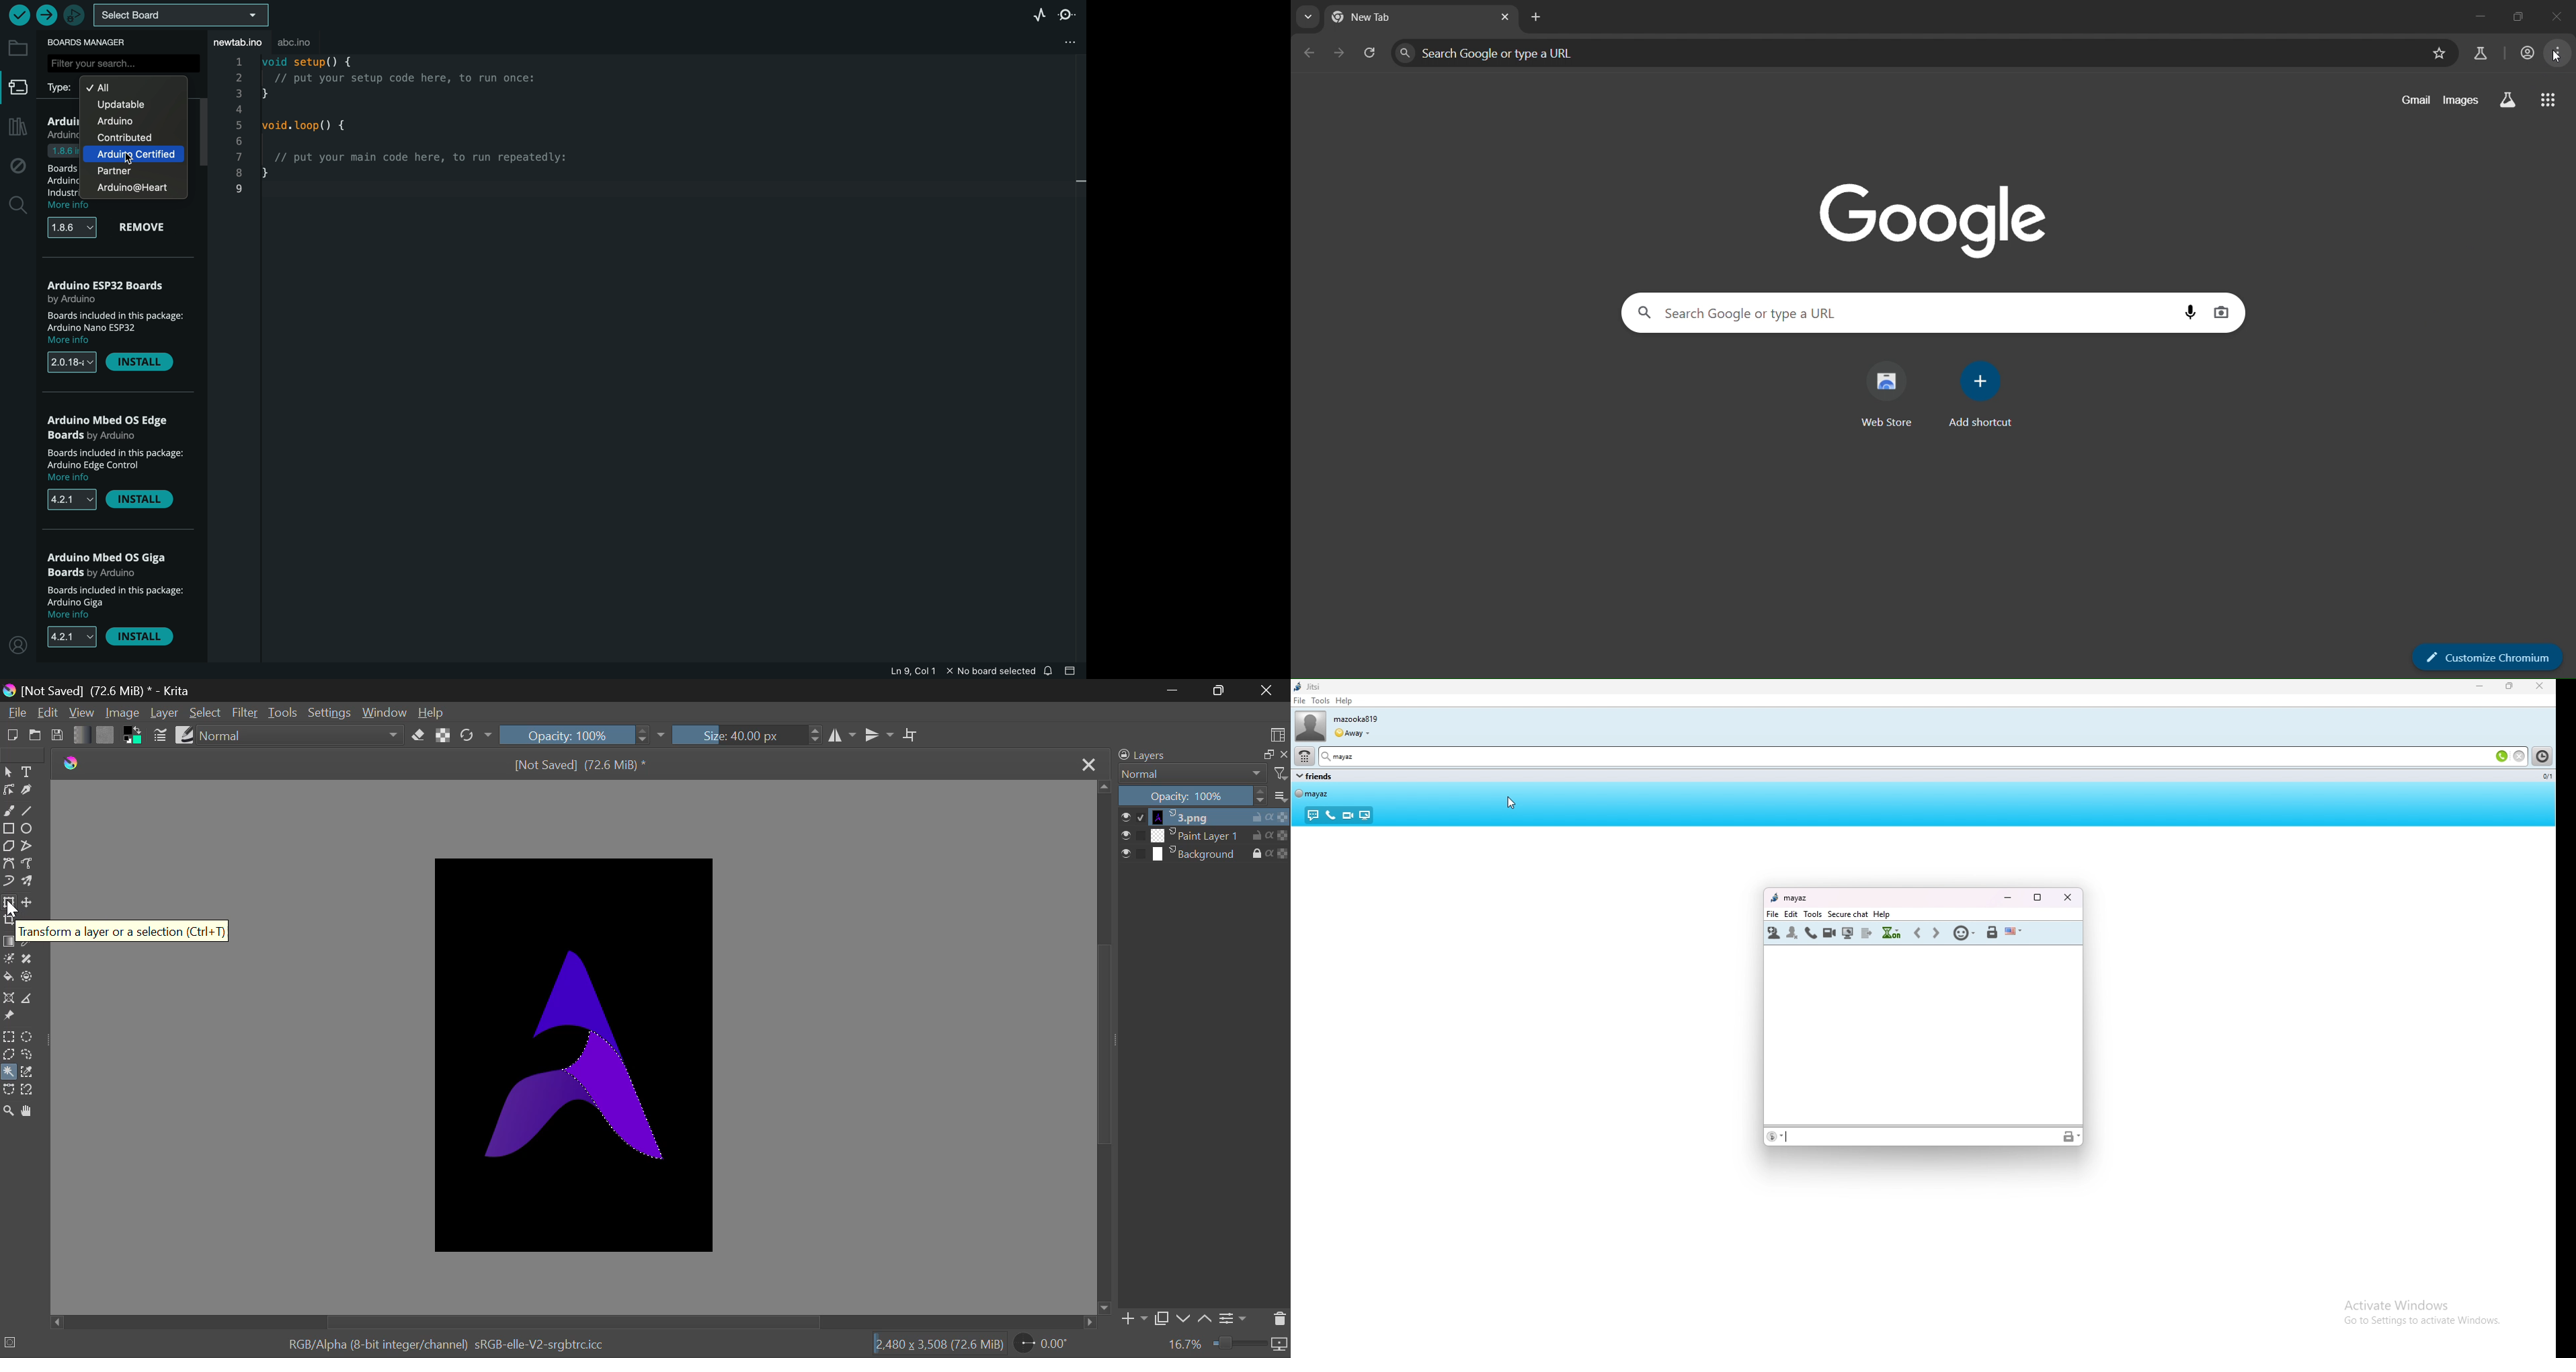 The image size is (2576, 1372). Describe the element at coordinates (327, 713) in the screenshot. I see `Settings` at that location.